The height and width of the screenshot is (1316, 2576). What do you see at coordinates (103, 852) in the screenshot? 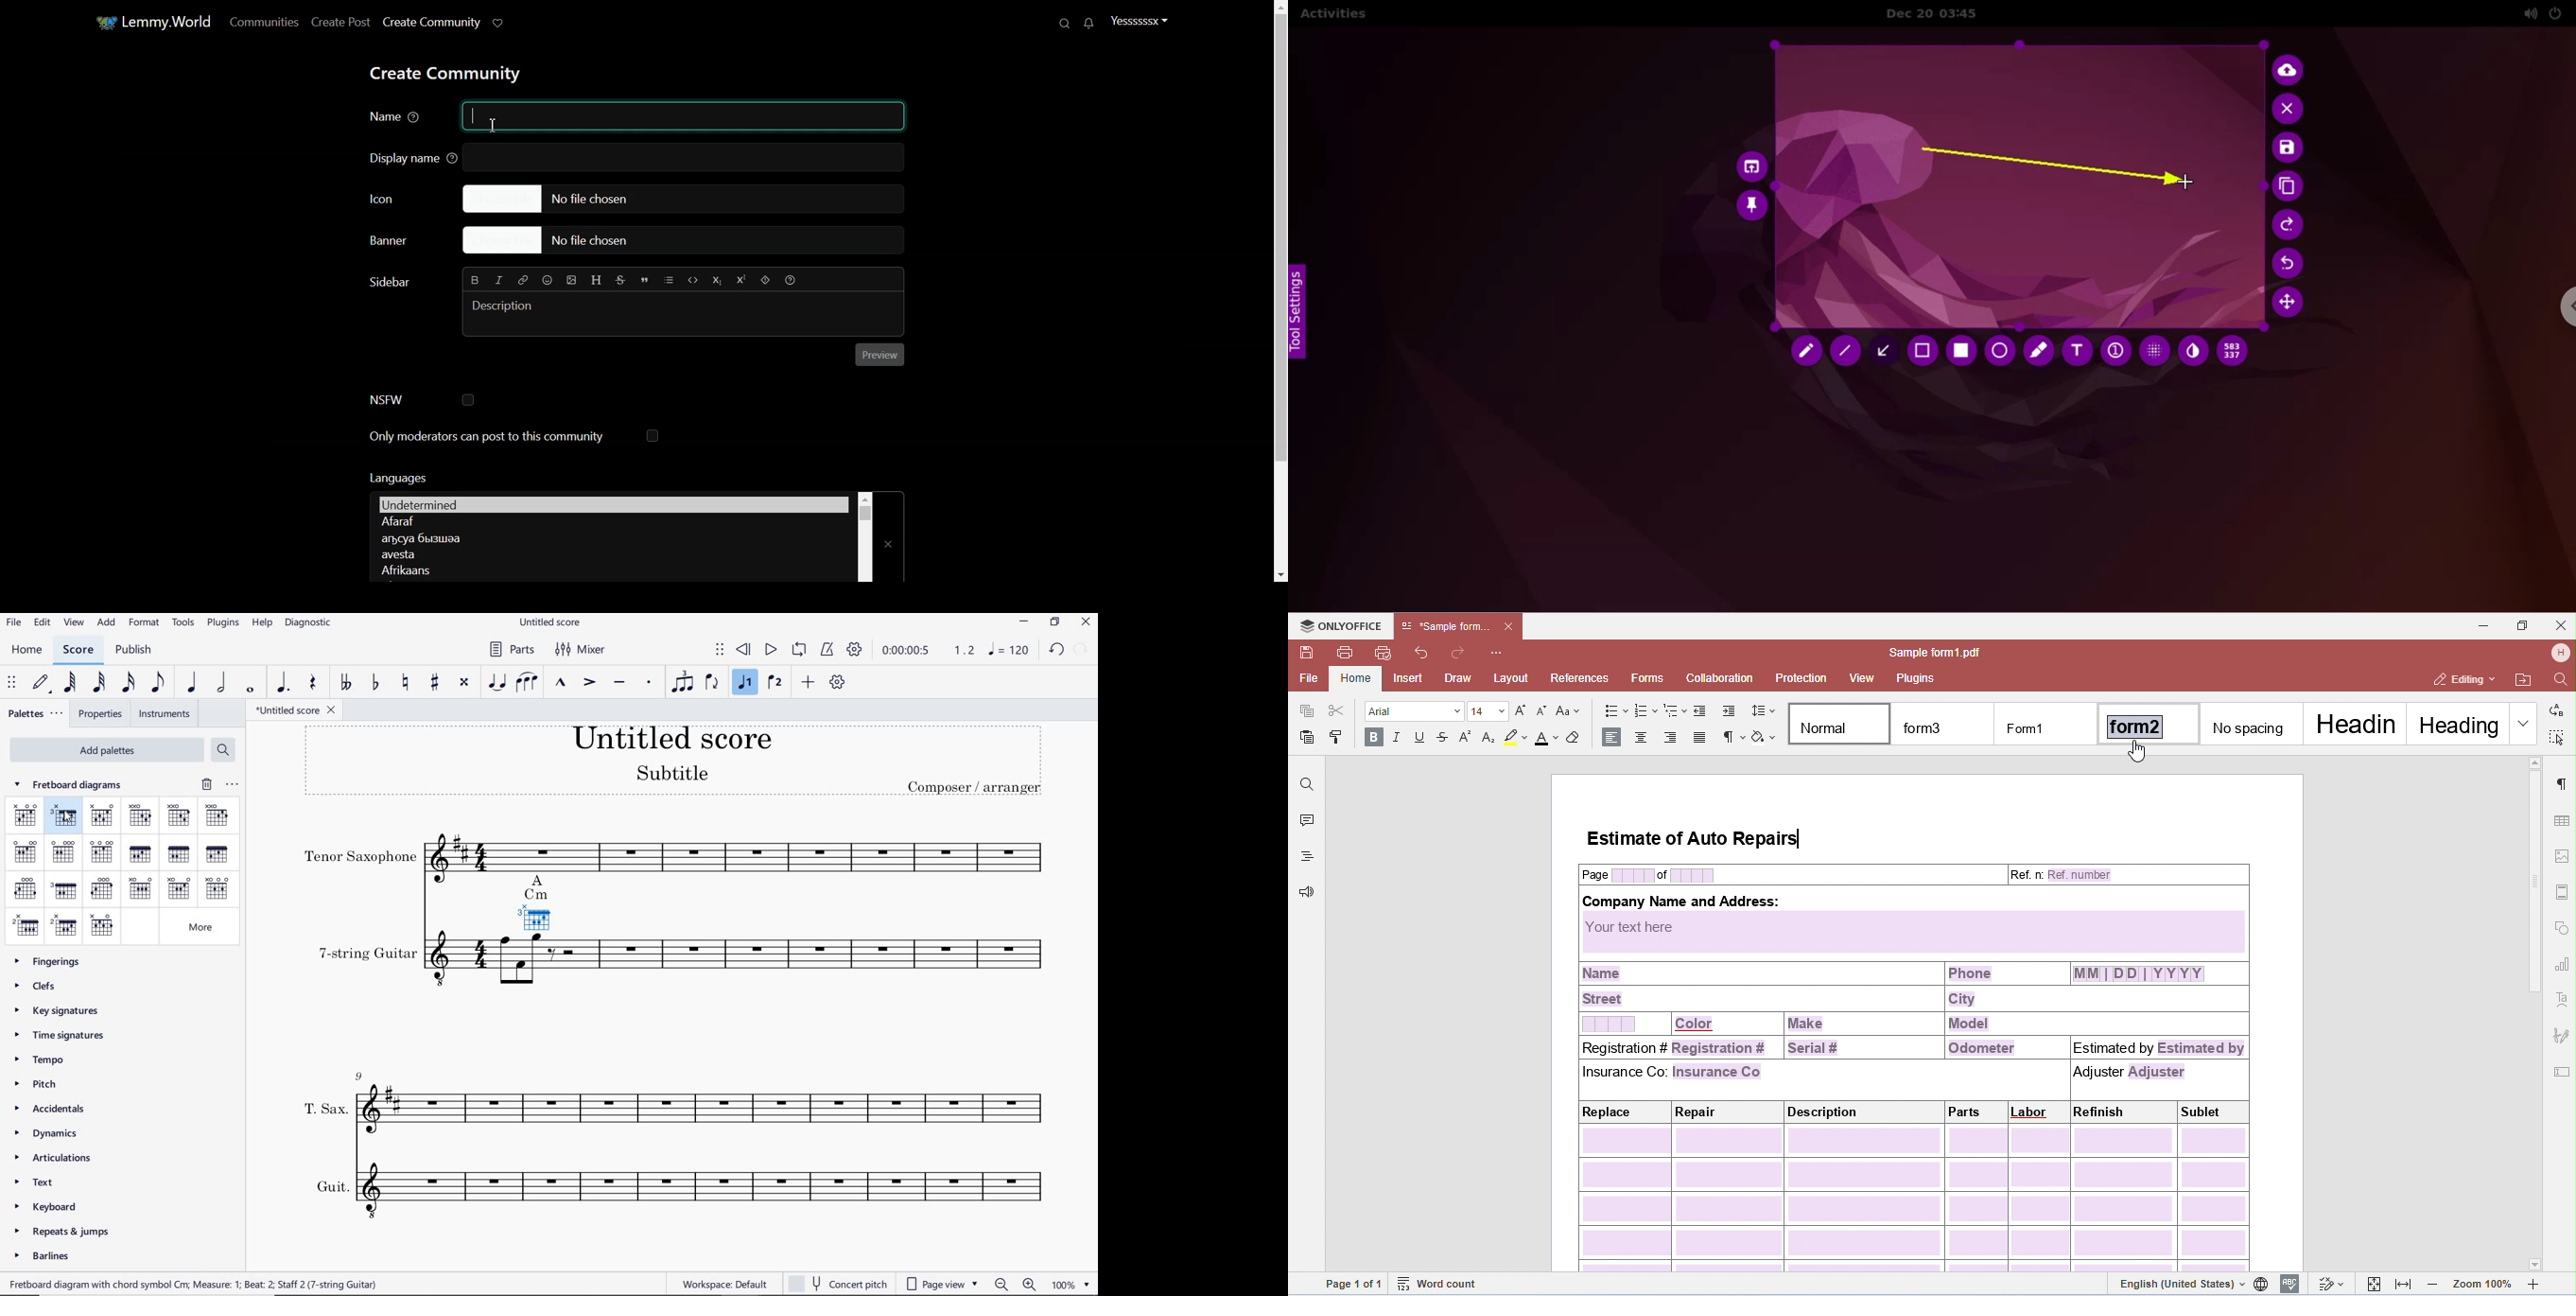
I see `E7` at bounding box center [103, 852].